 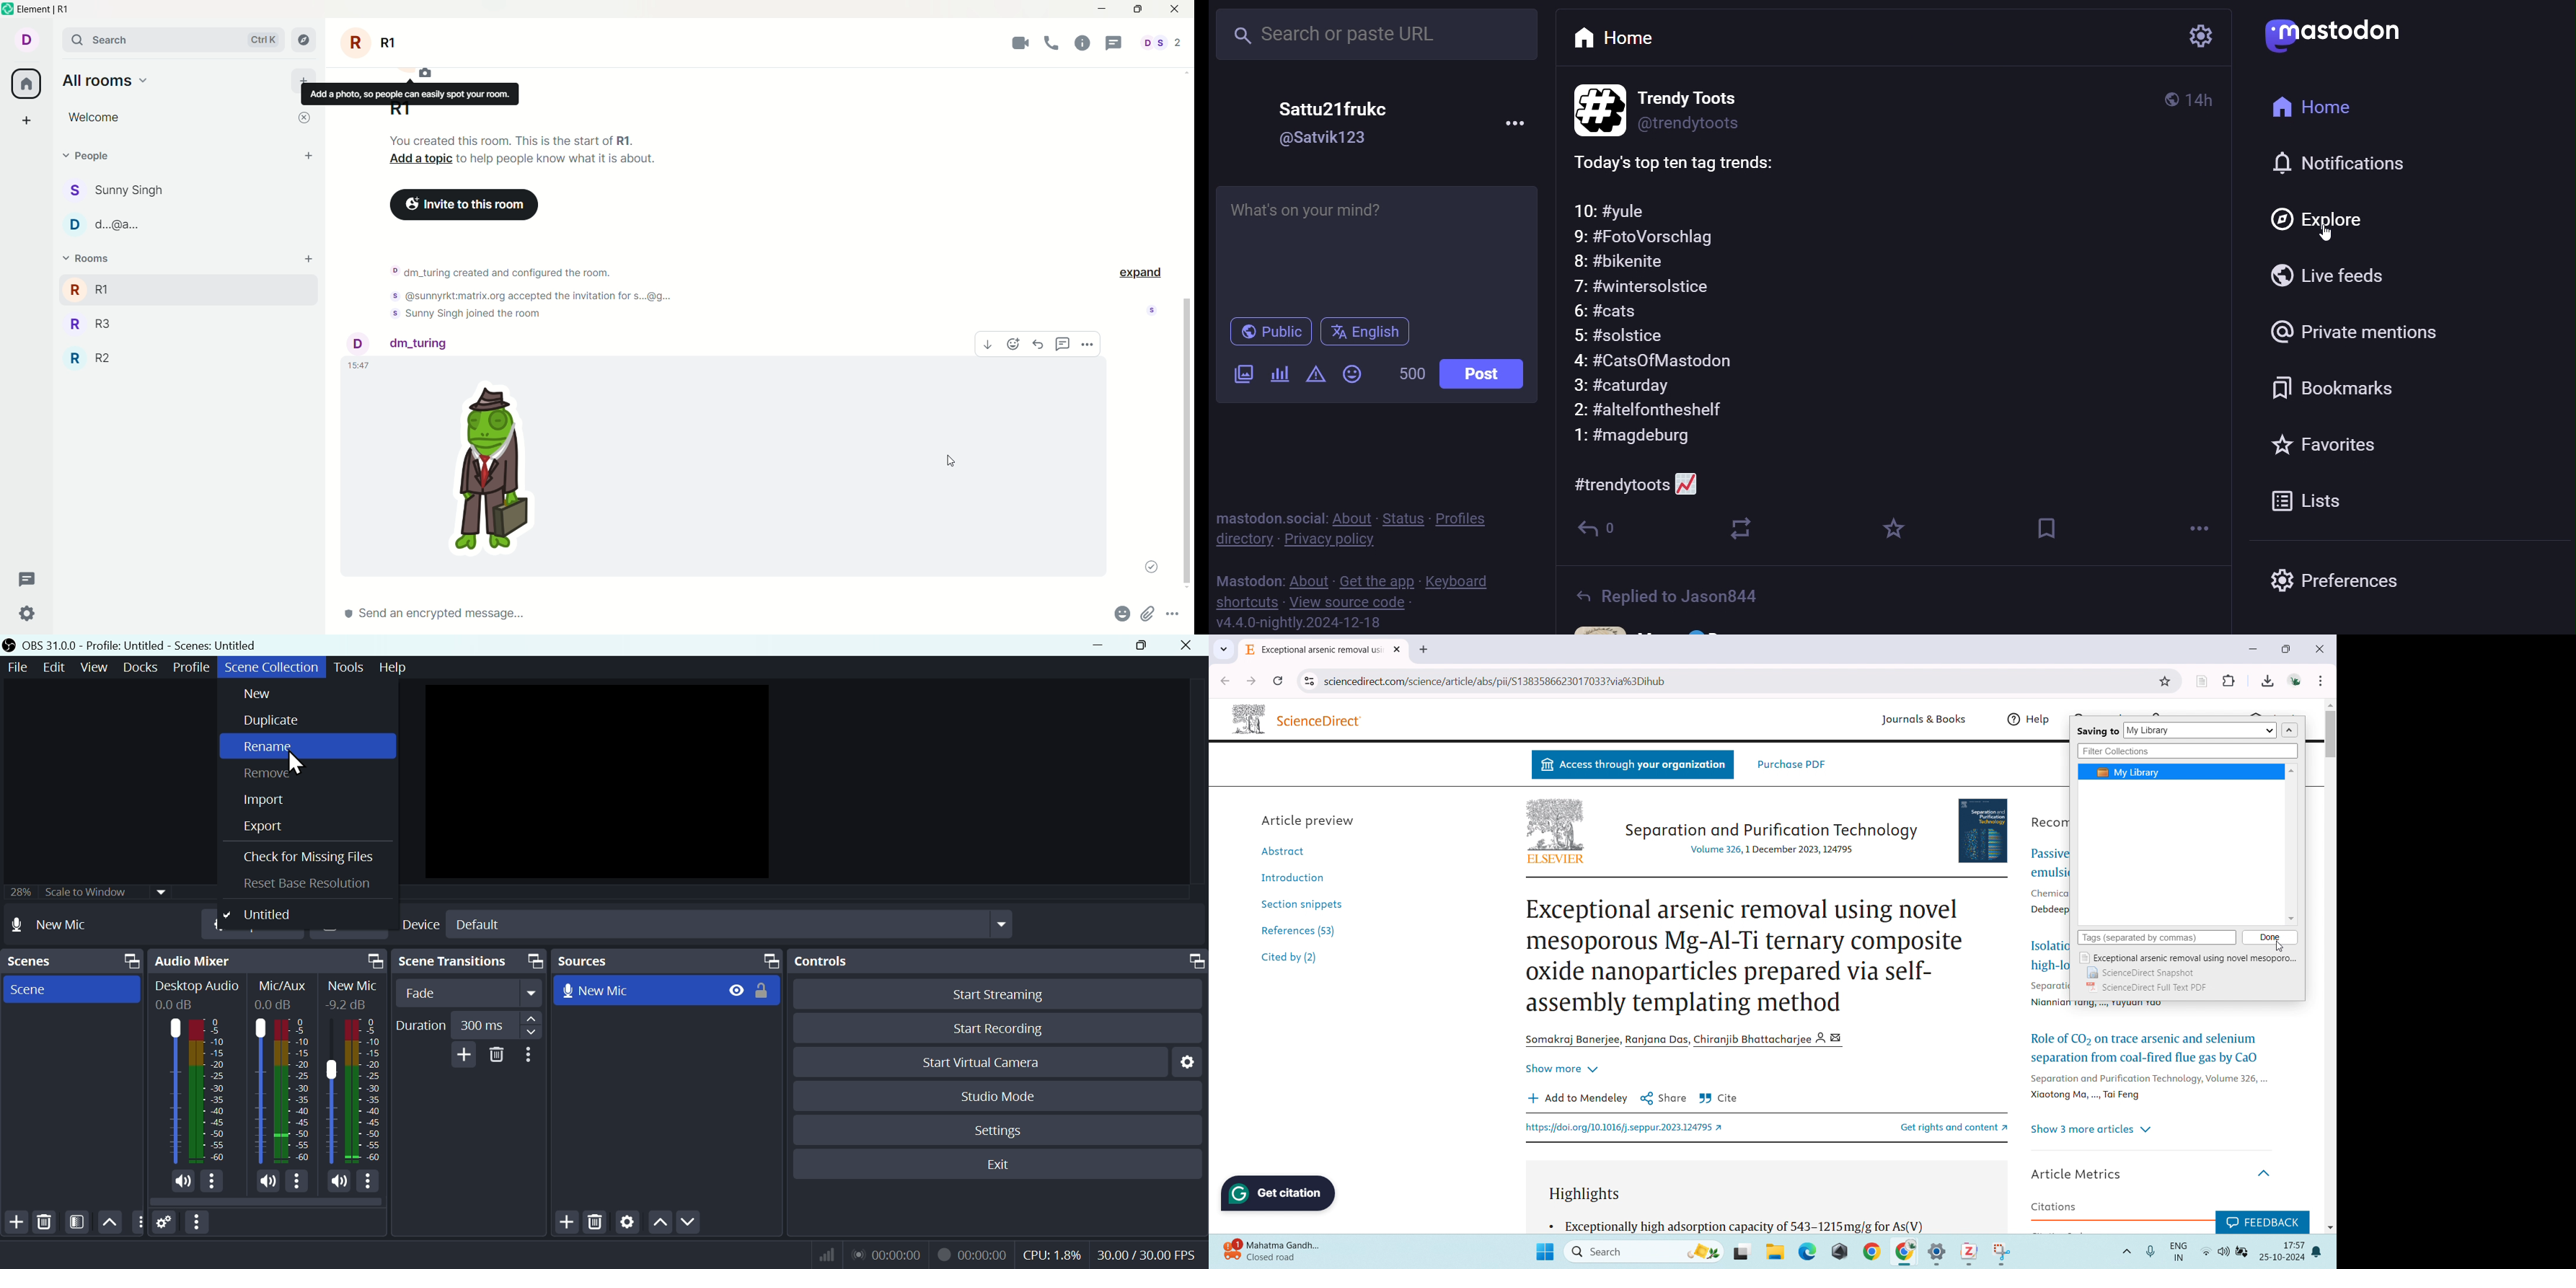 I want to click on bookmark this tab, so click(x=2166, y=682).